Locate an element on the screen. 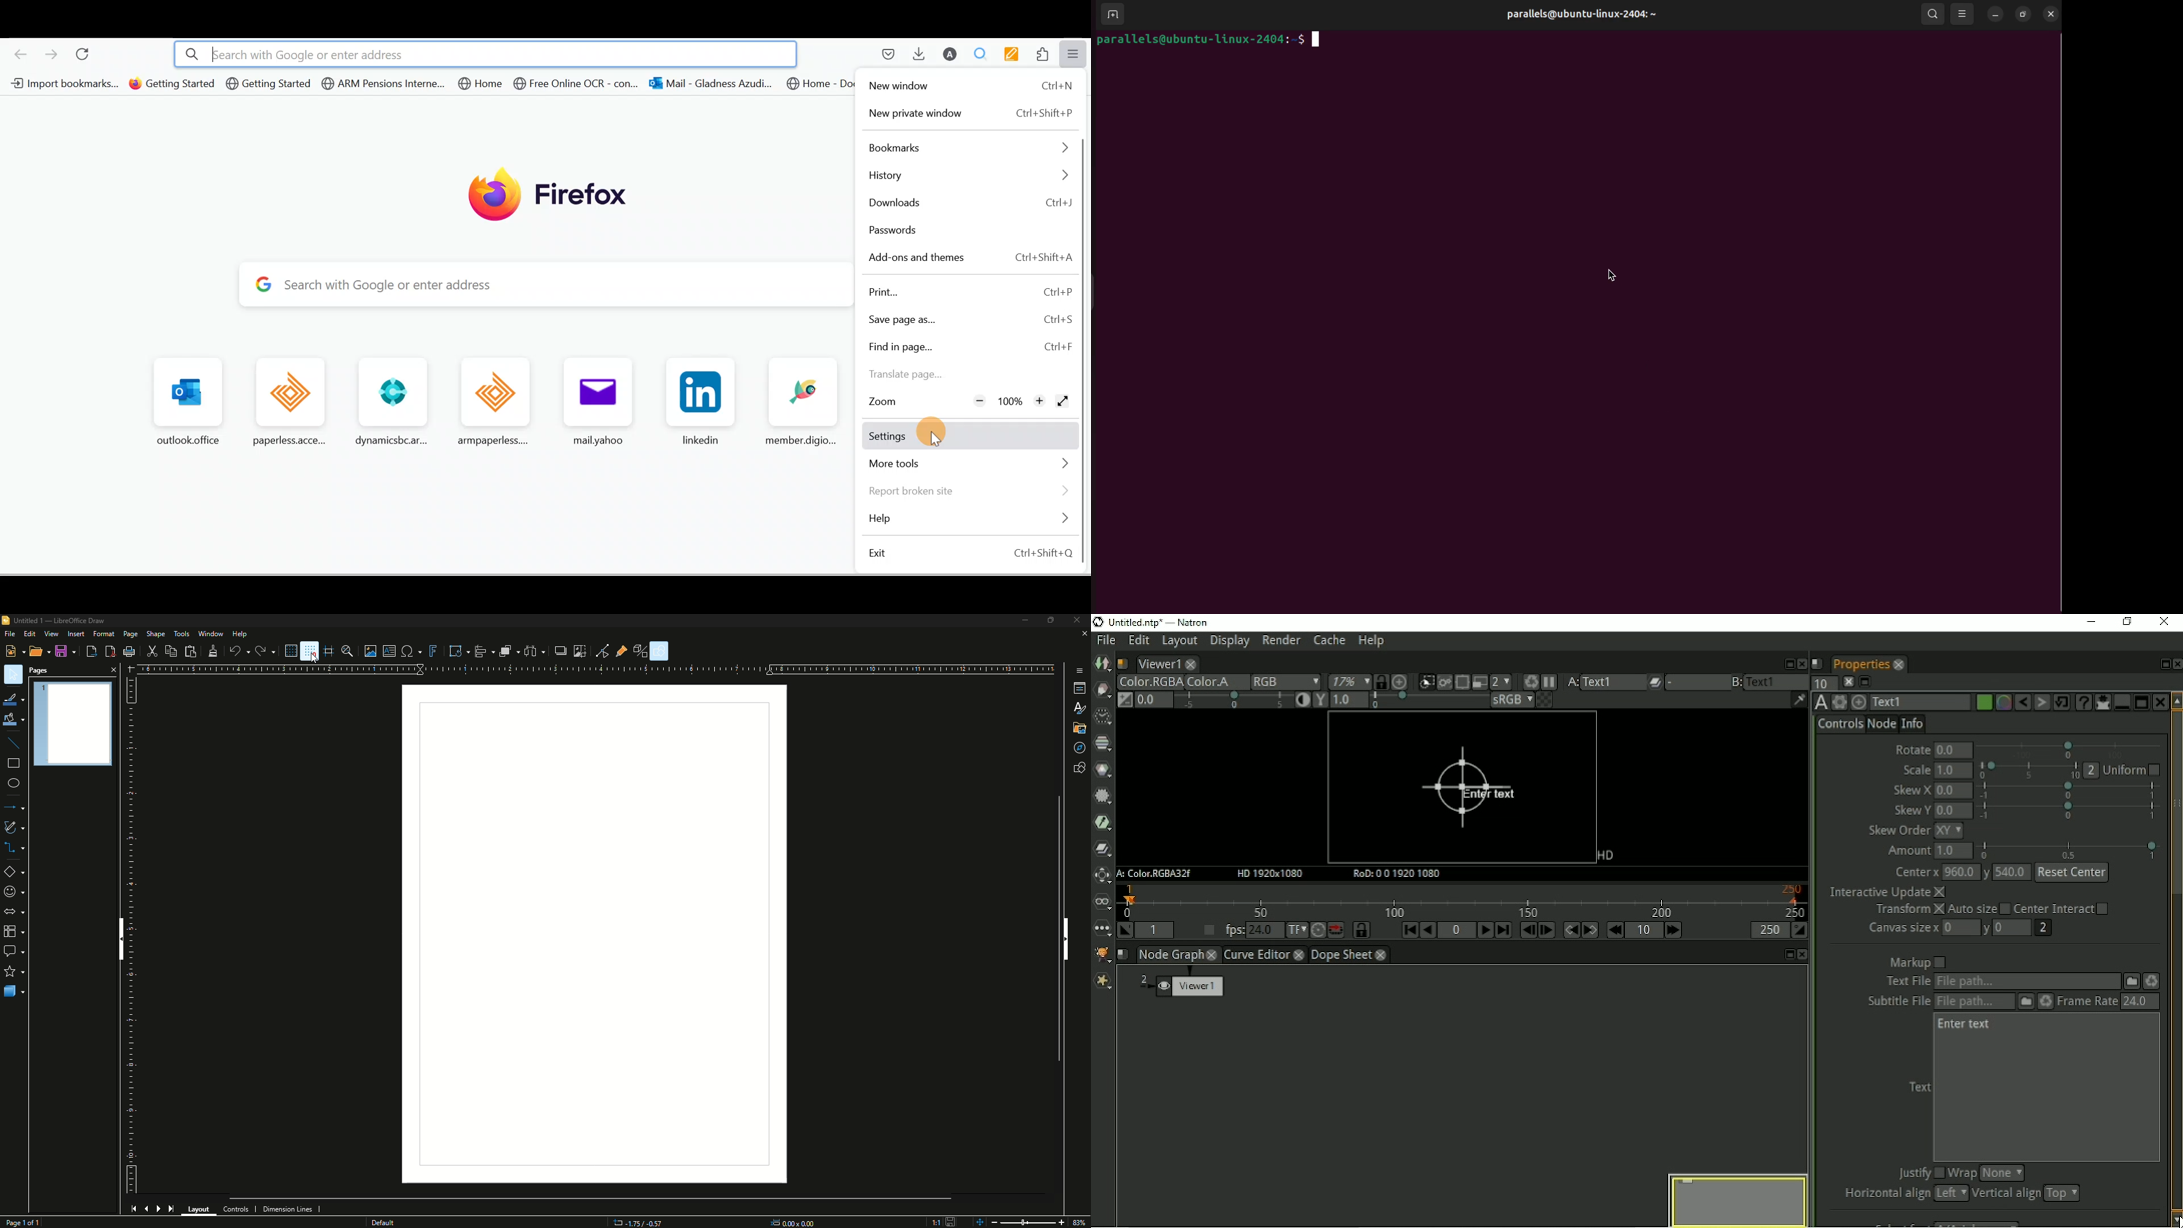 The height and width of the screenshot is (1232, 2184). Fill Color is located at coordinates (14, 720).